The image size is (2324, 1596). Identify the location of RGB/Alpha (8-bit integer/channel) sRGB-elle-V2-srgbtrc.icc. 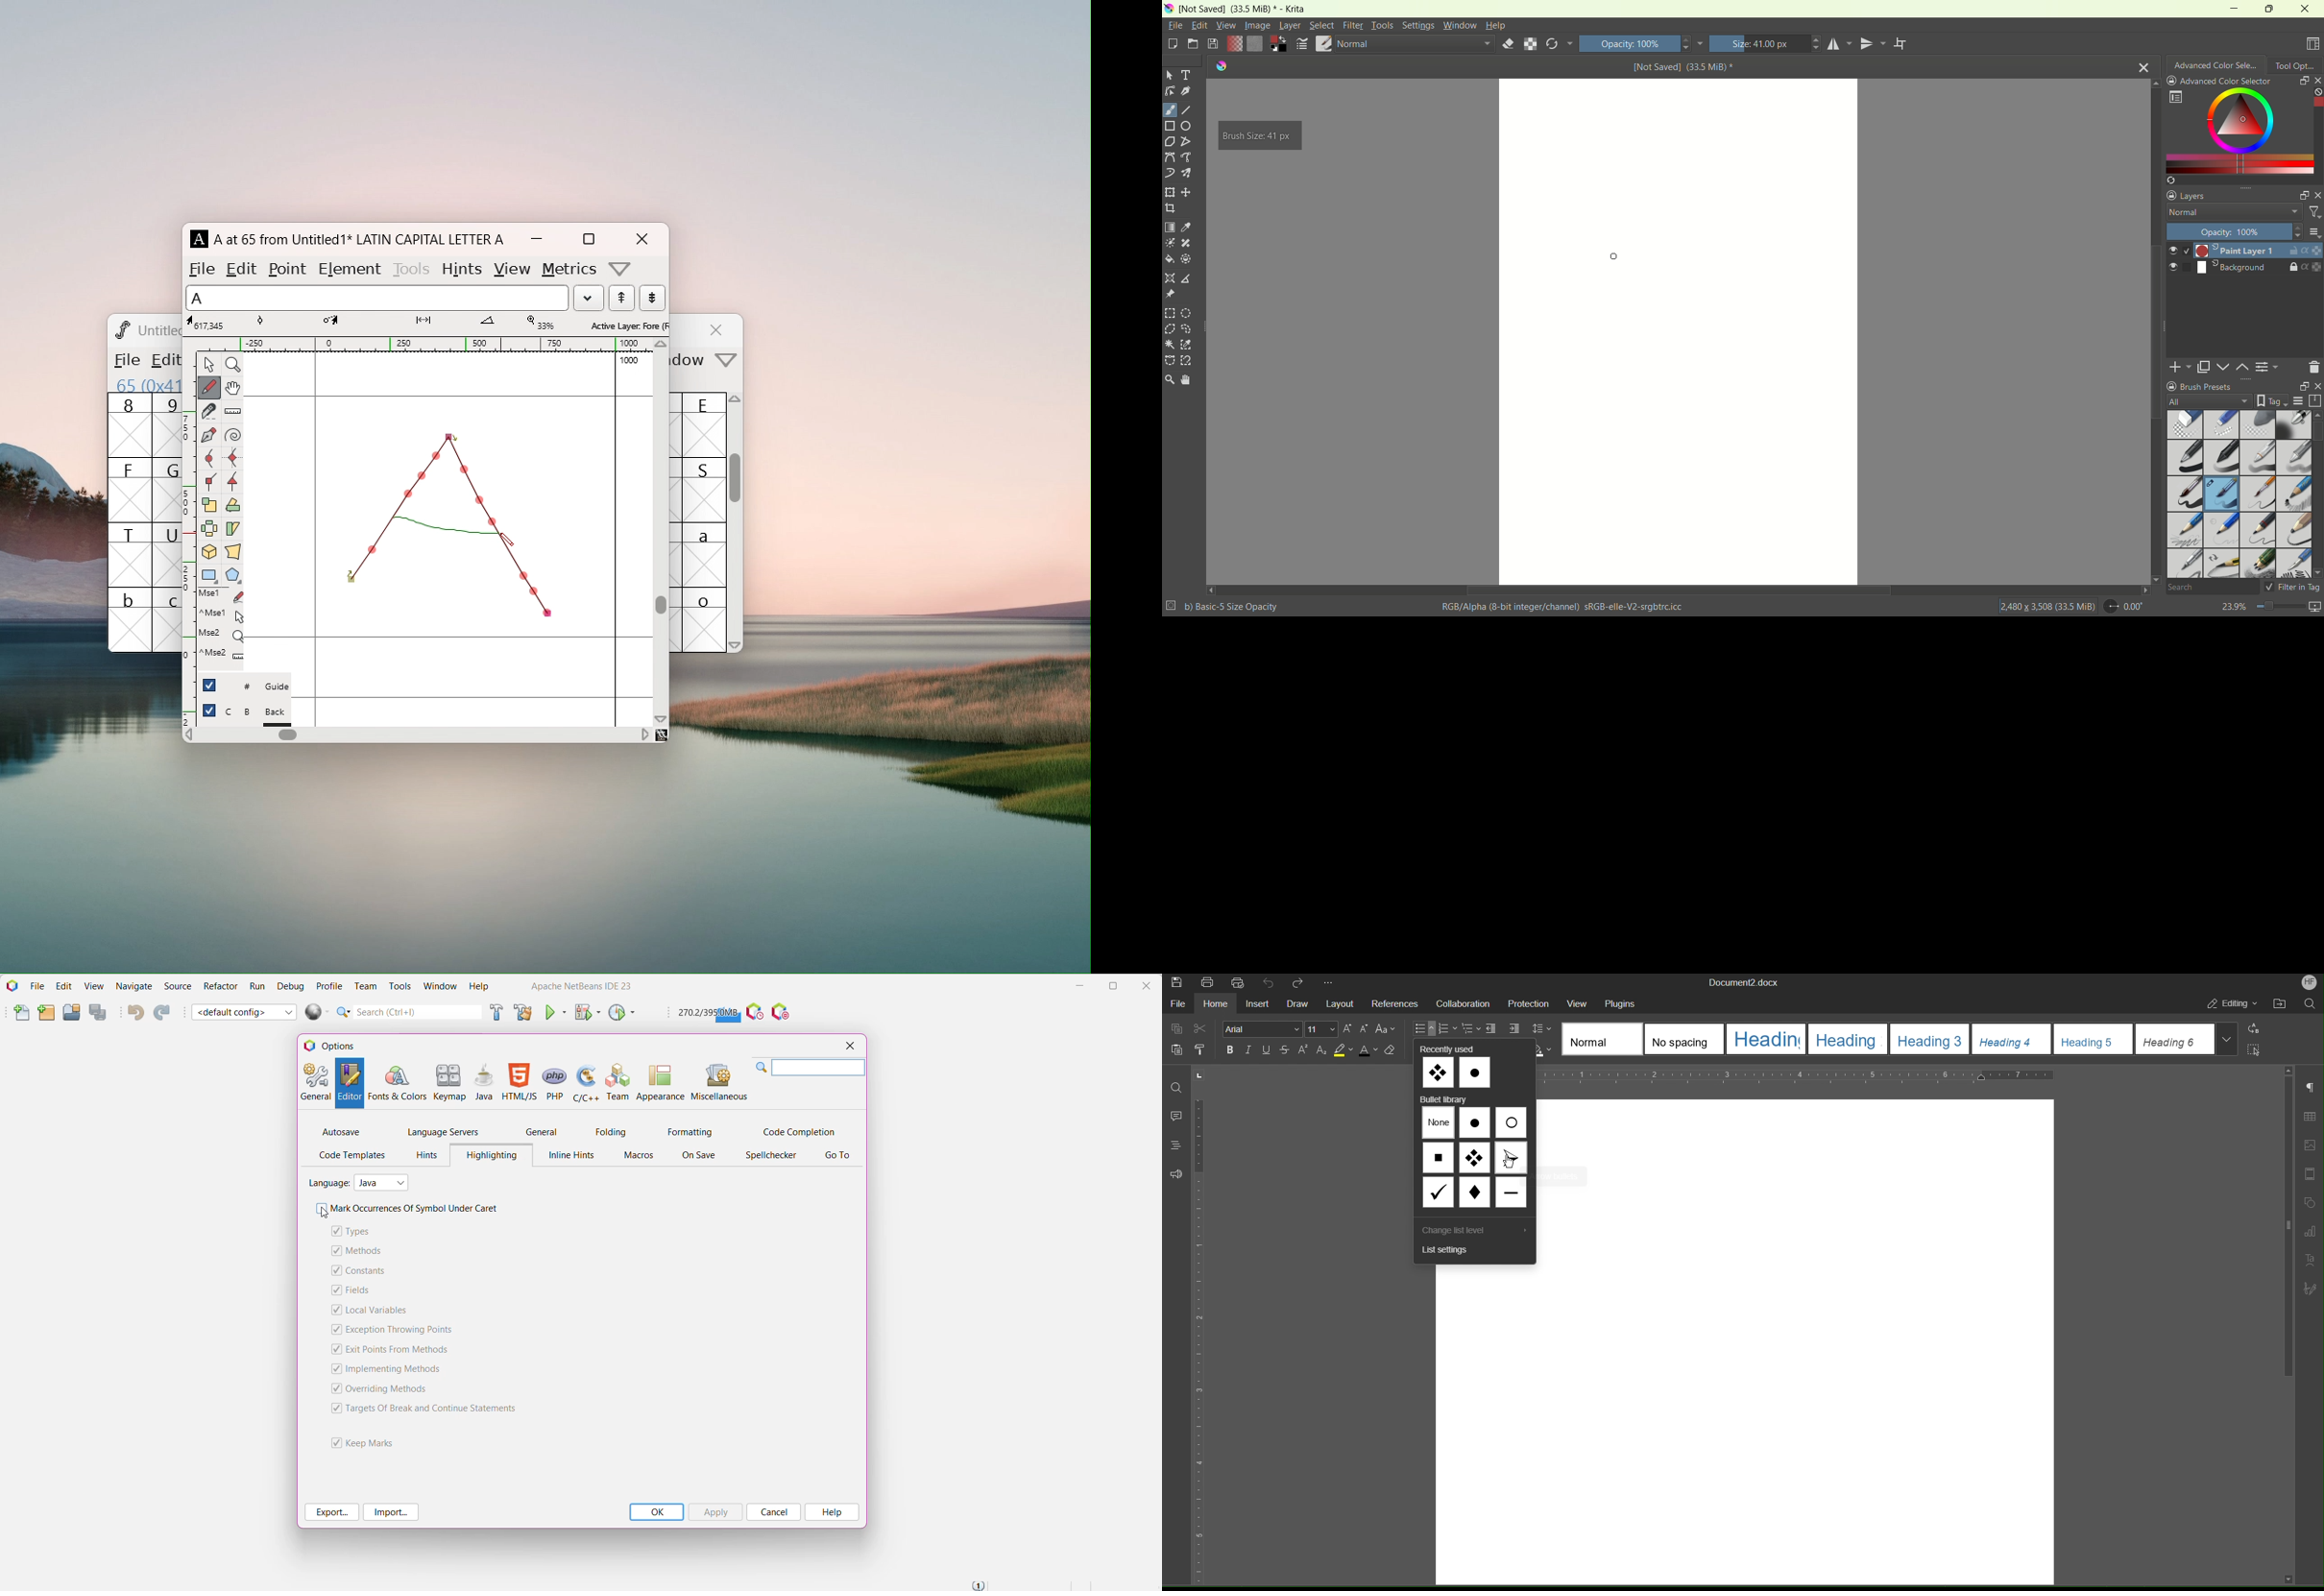
(1565, 608).